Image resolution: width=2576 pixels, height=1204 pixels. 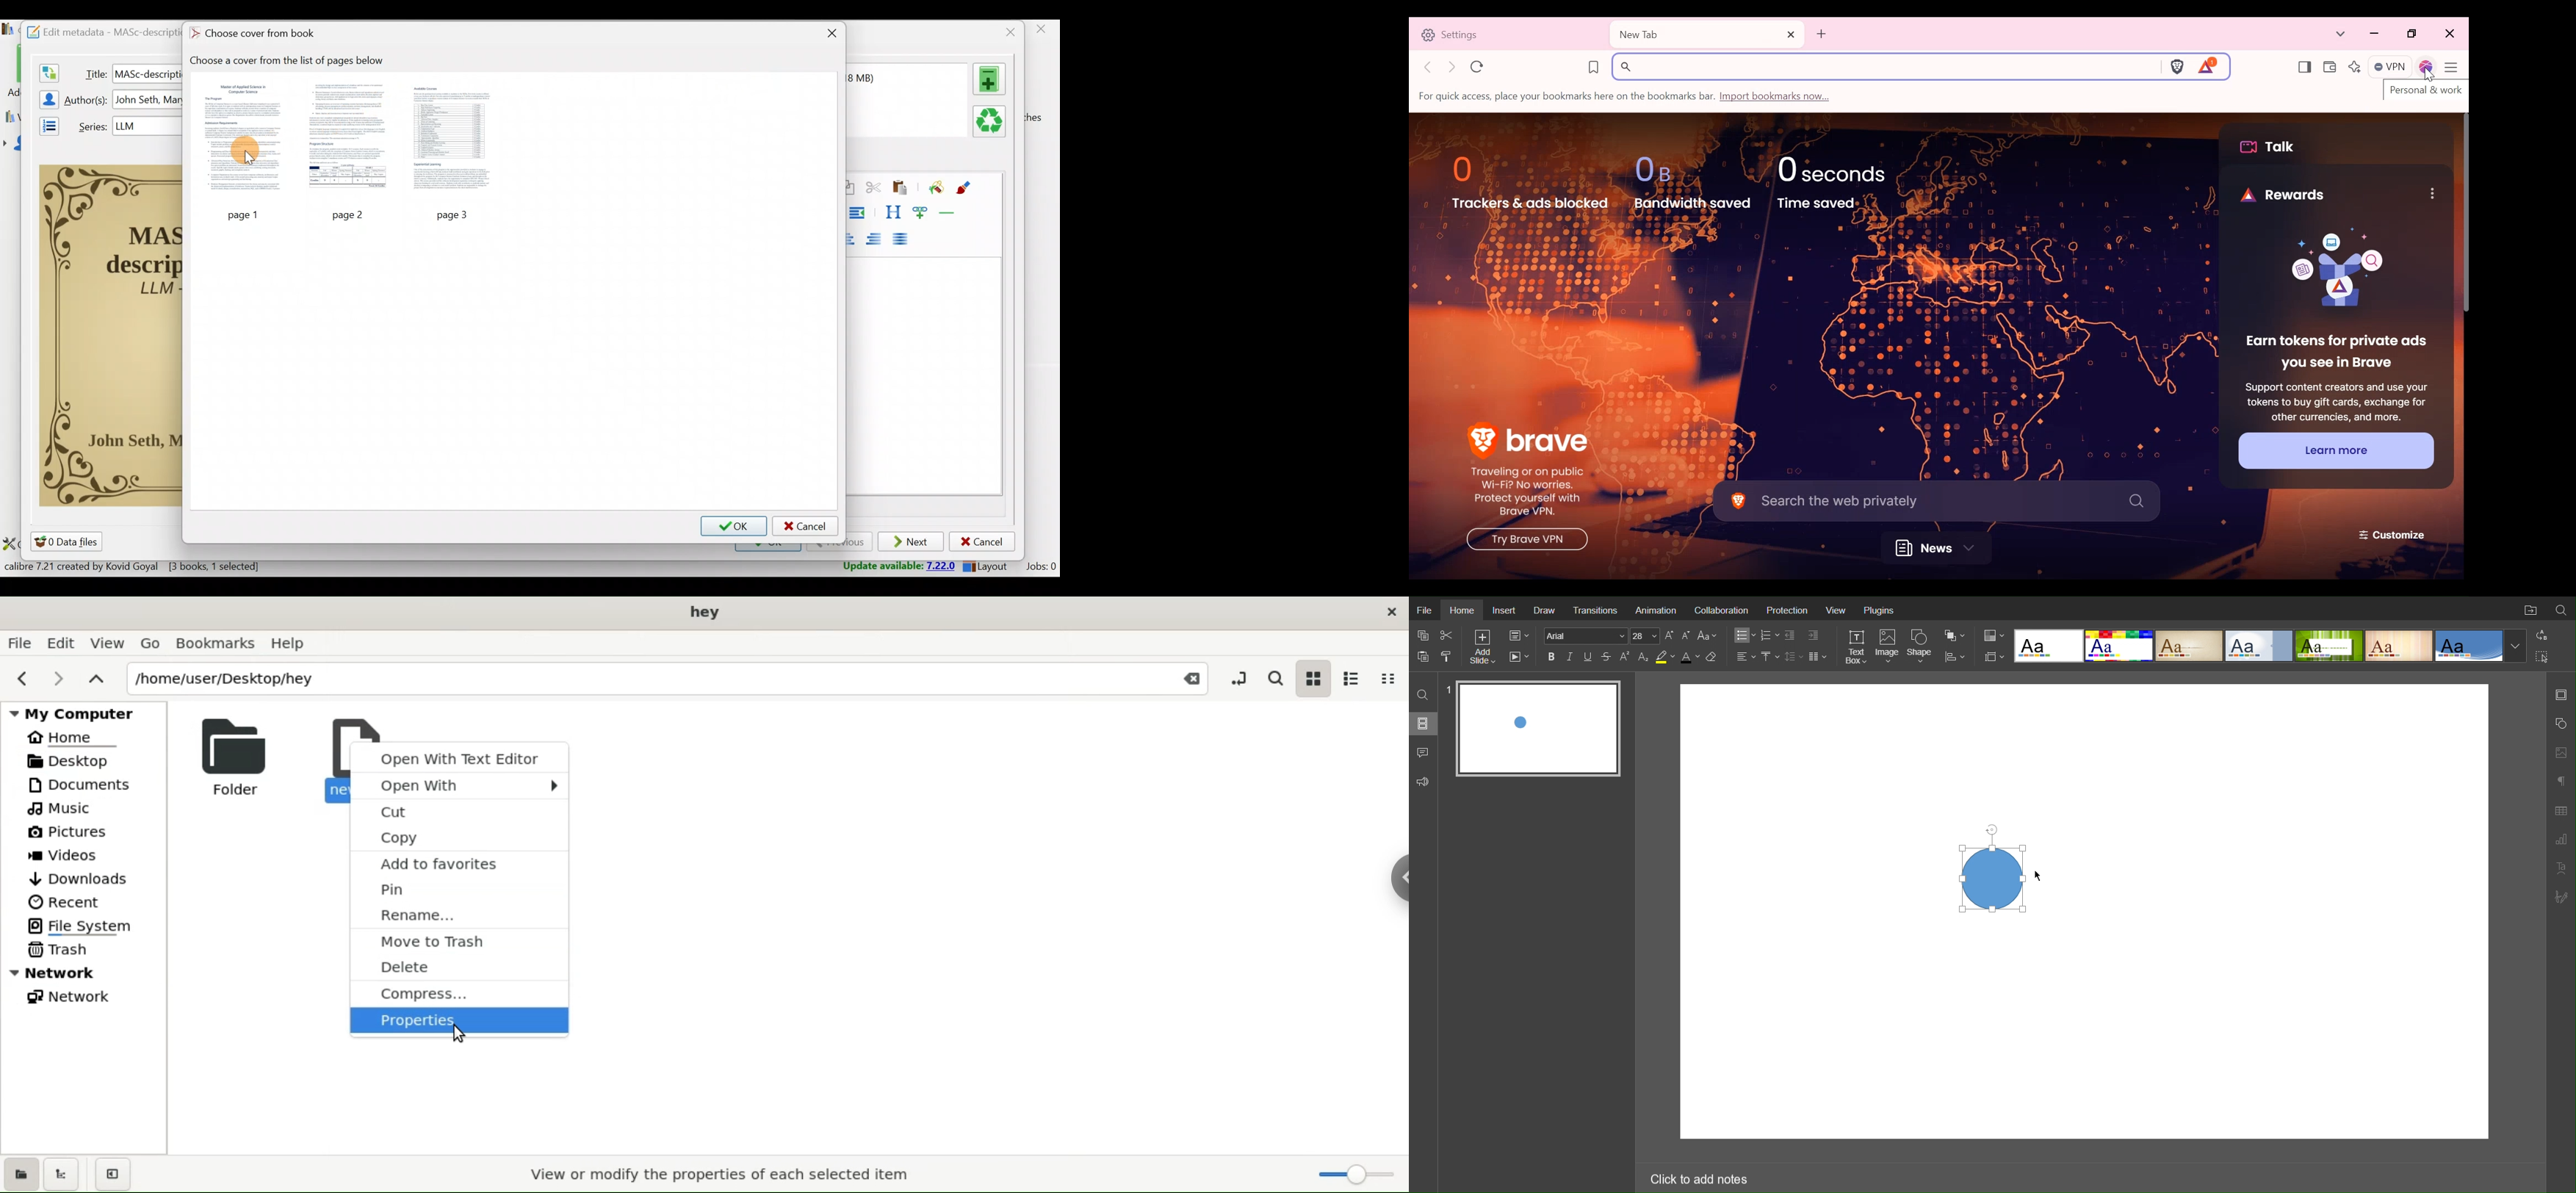 I want to click on , so click(x=147, y=125).